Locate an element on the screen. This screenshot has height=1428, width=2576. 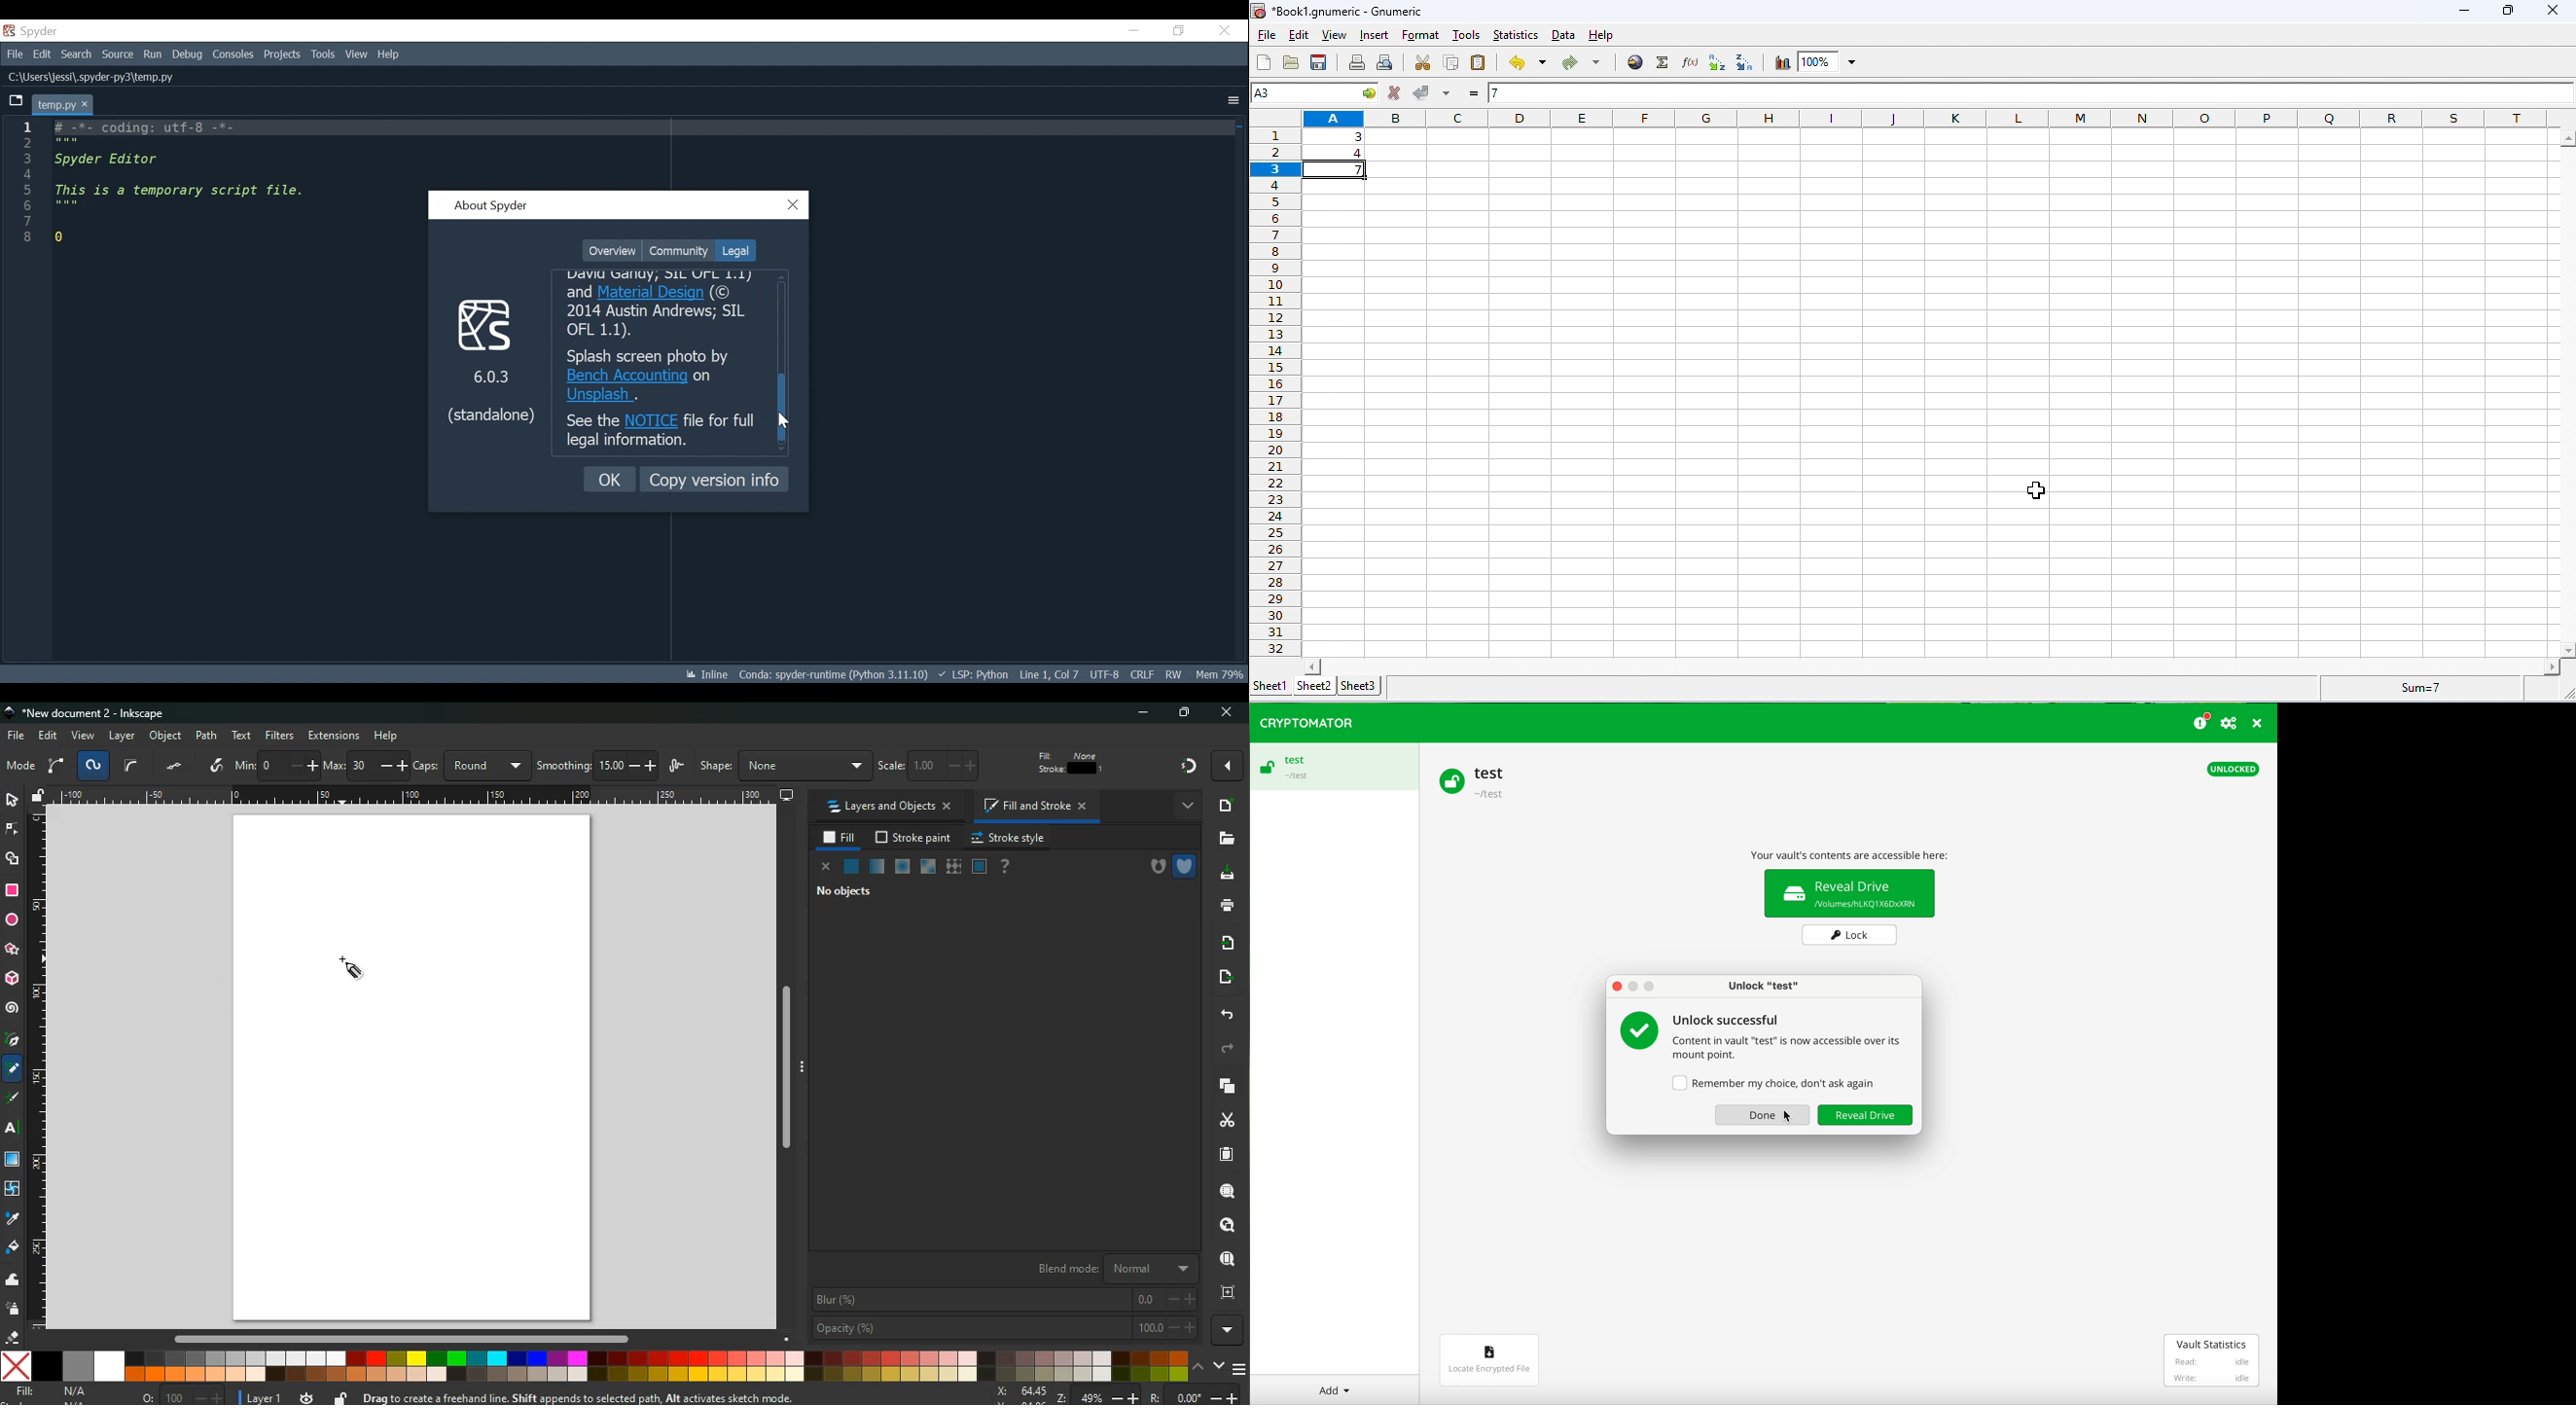
down is located at coordinates (1218, 1366).